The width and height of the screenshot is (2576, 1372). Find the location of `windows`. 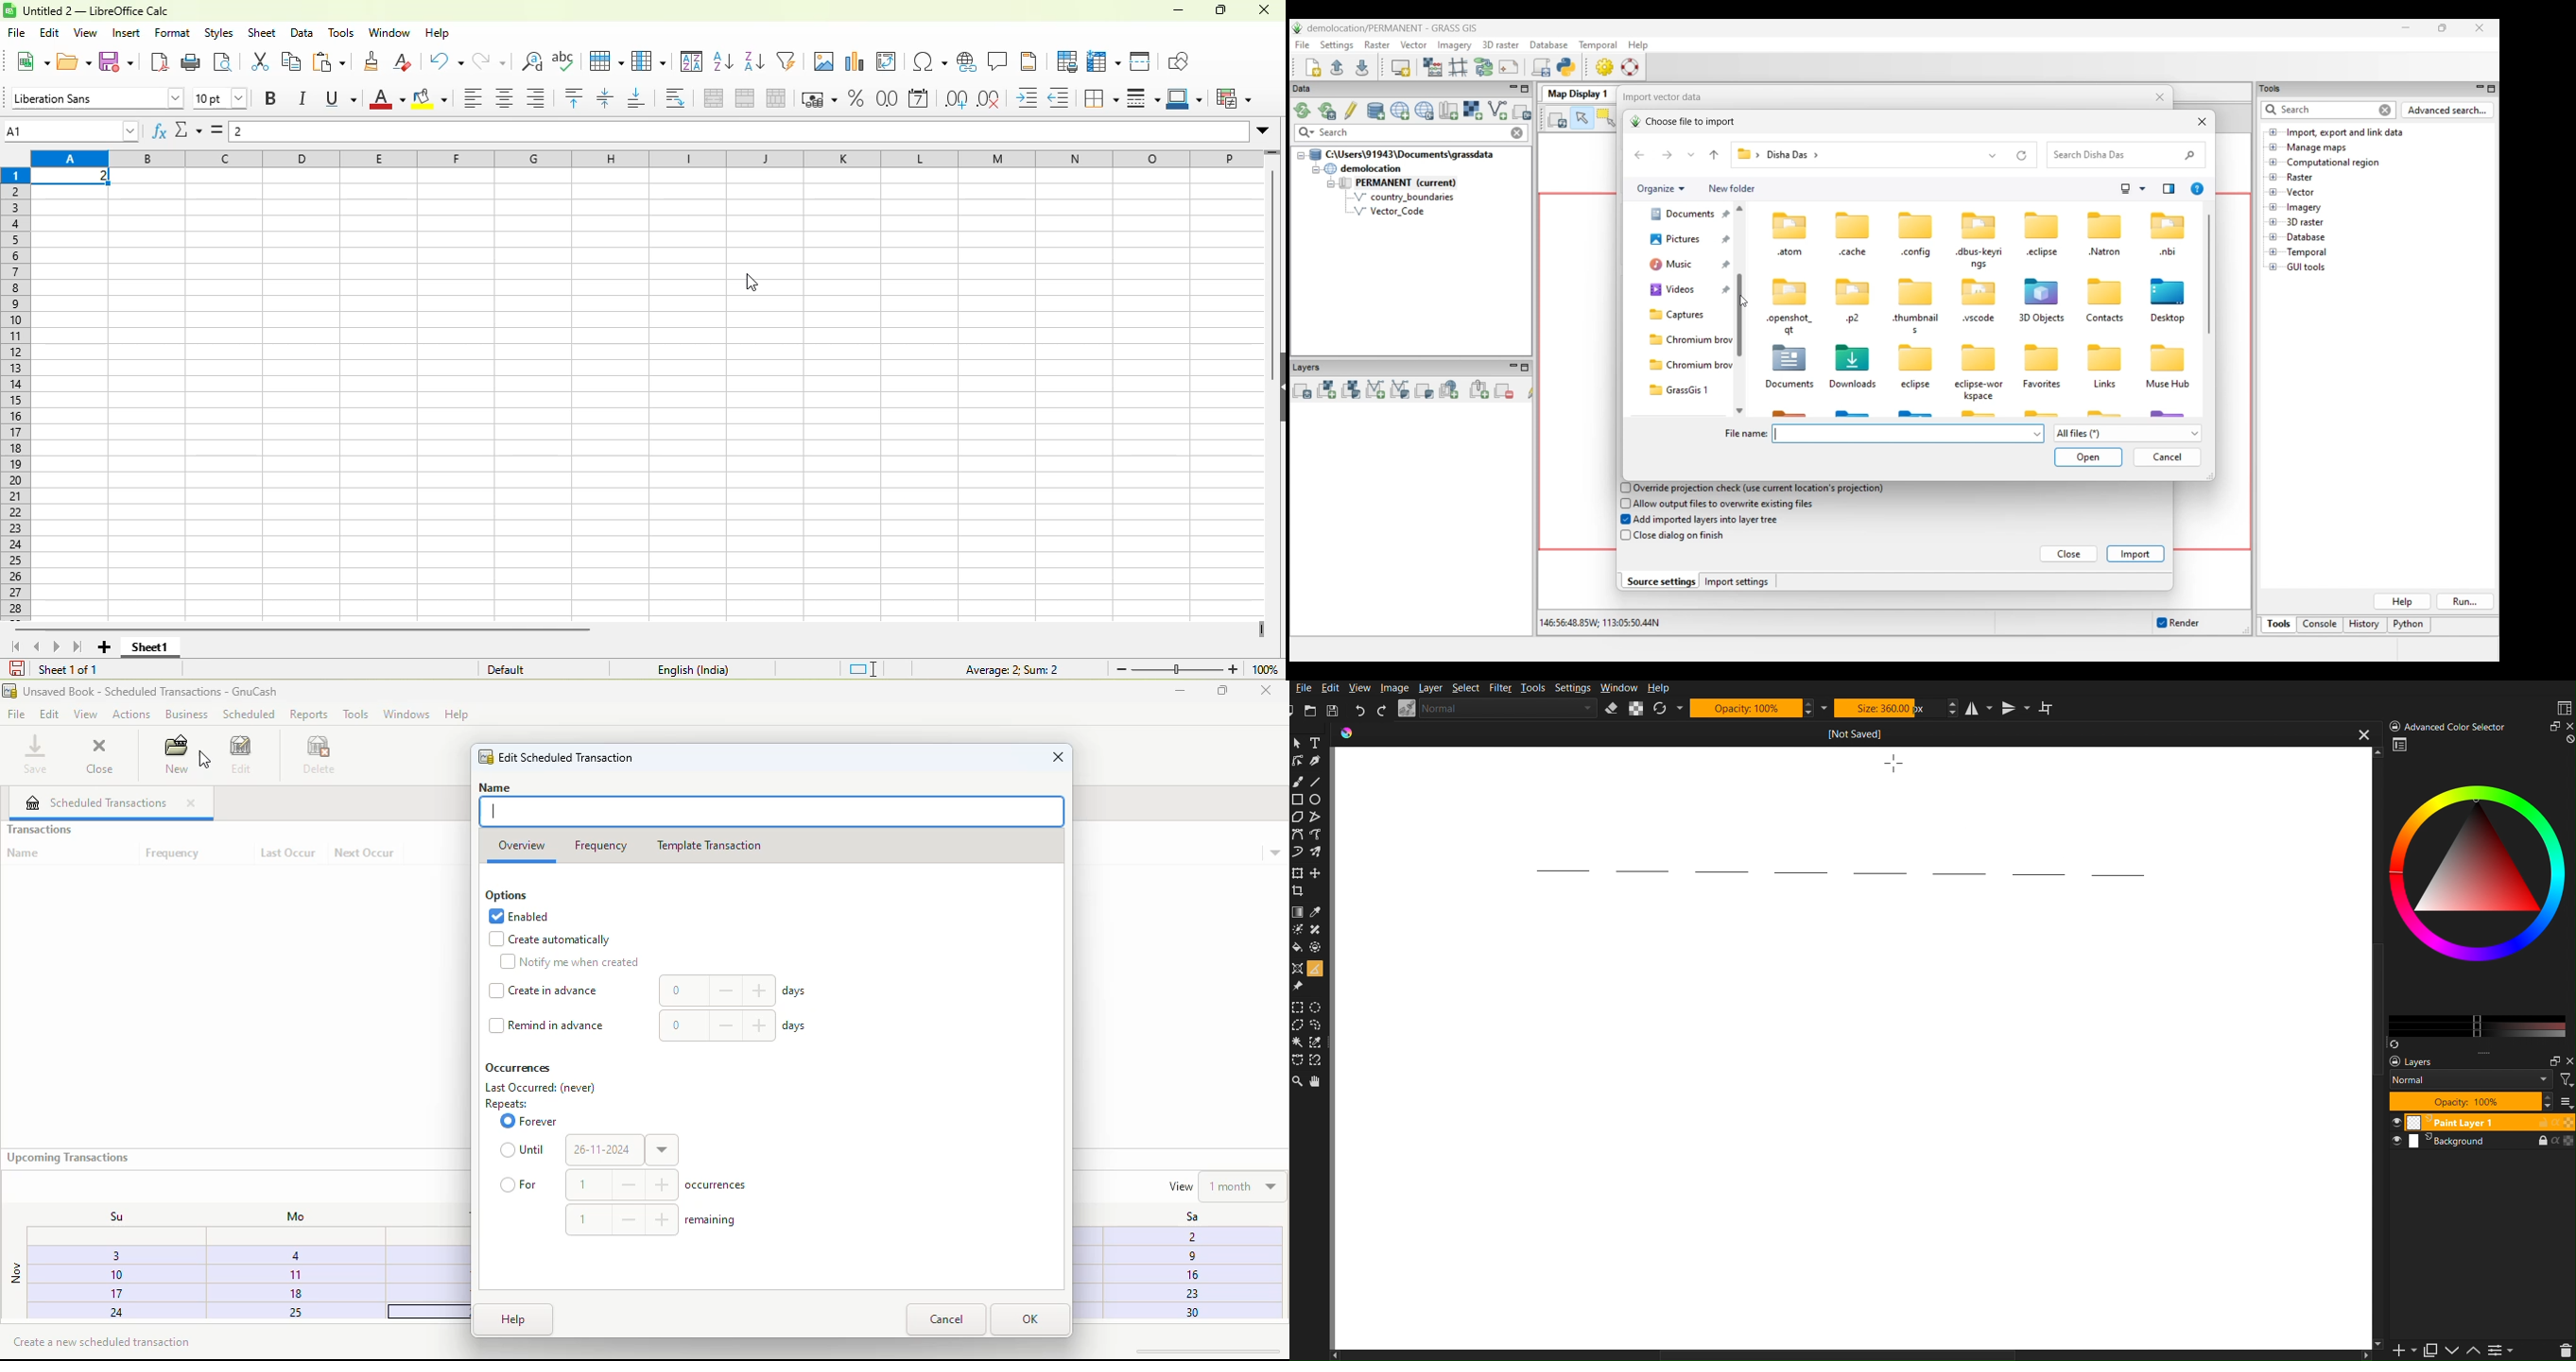

windows is located at coordinates (406, 714).